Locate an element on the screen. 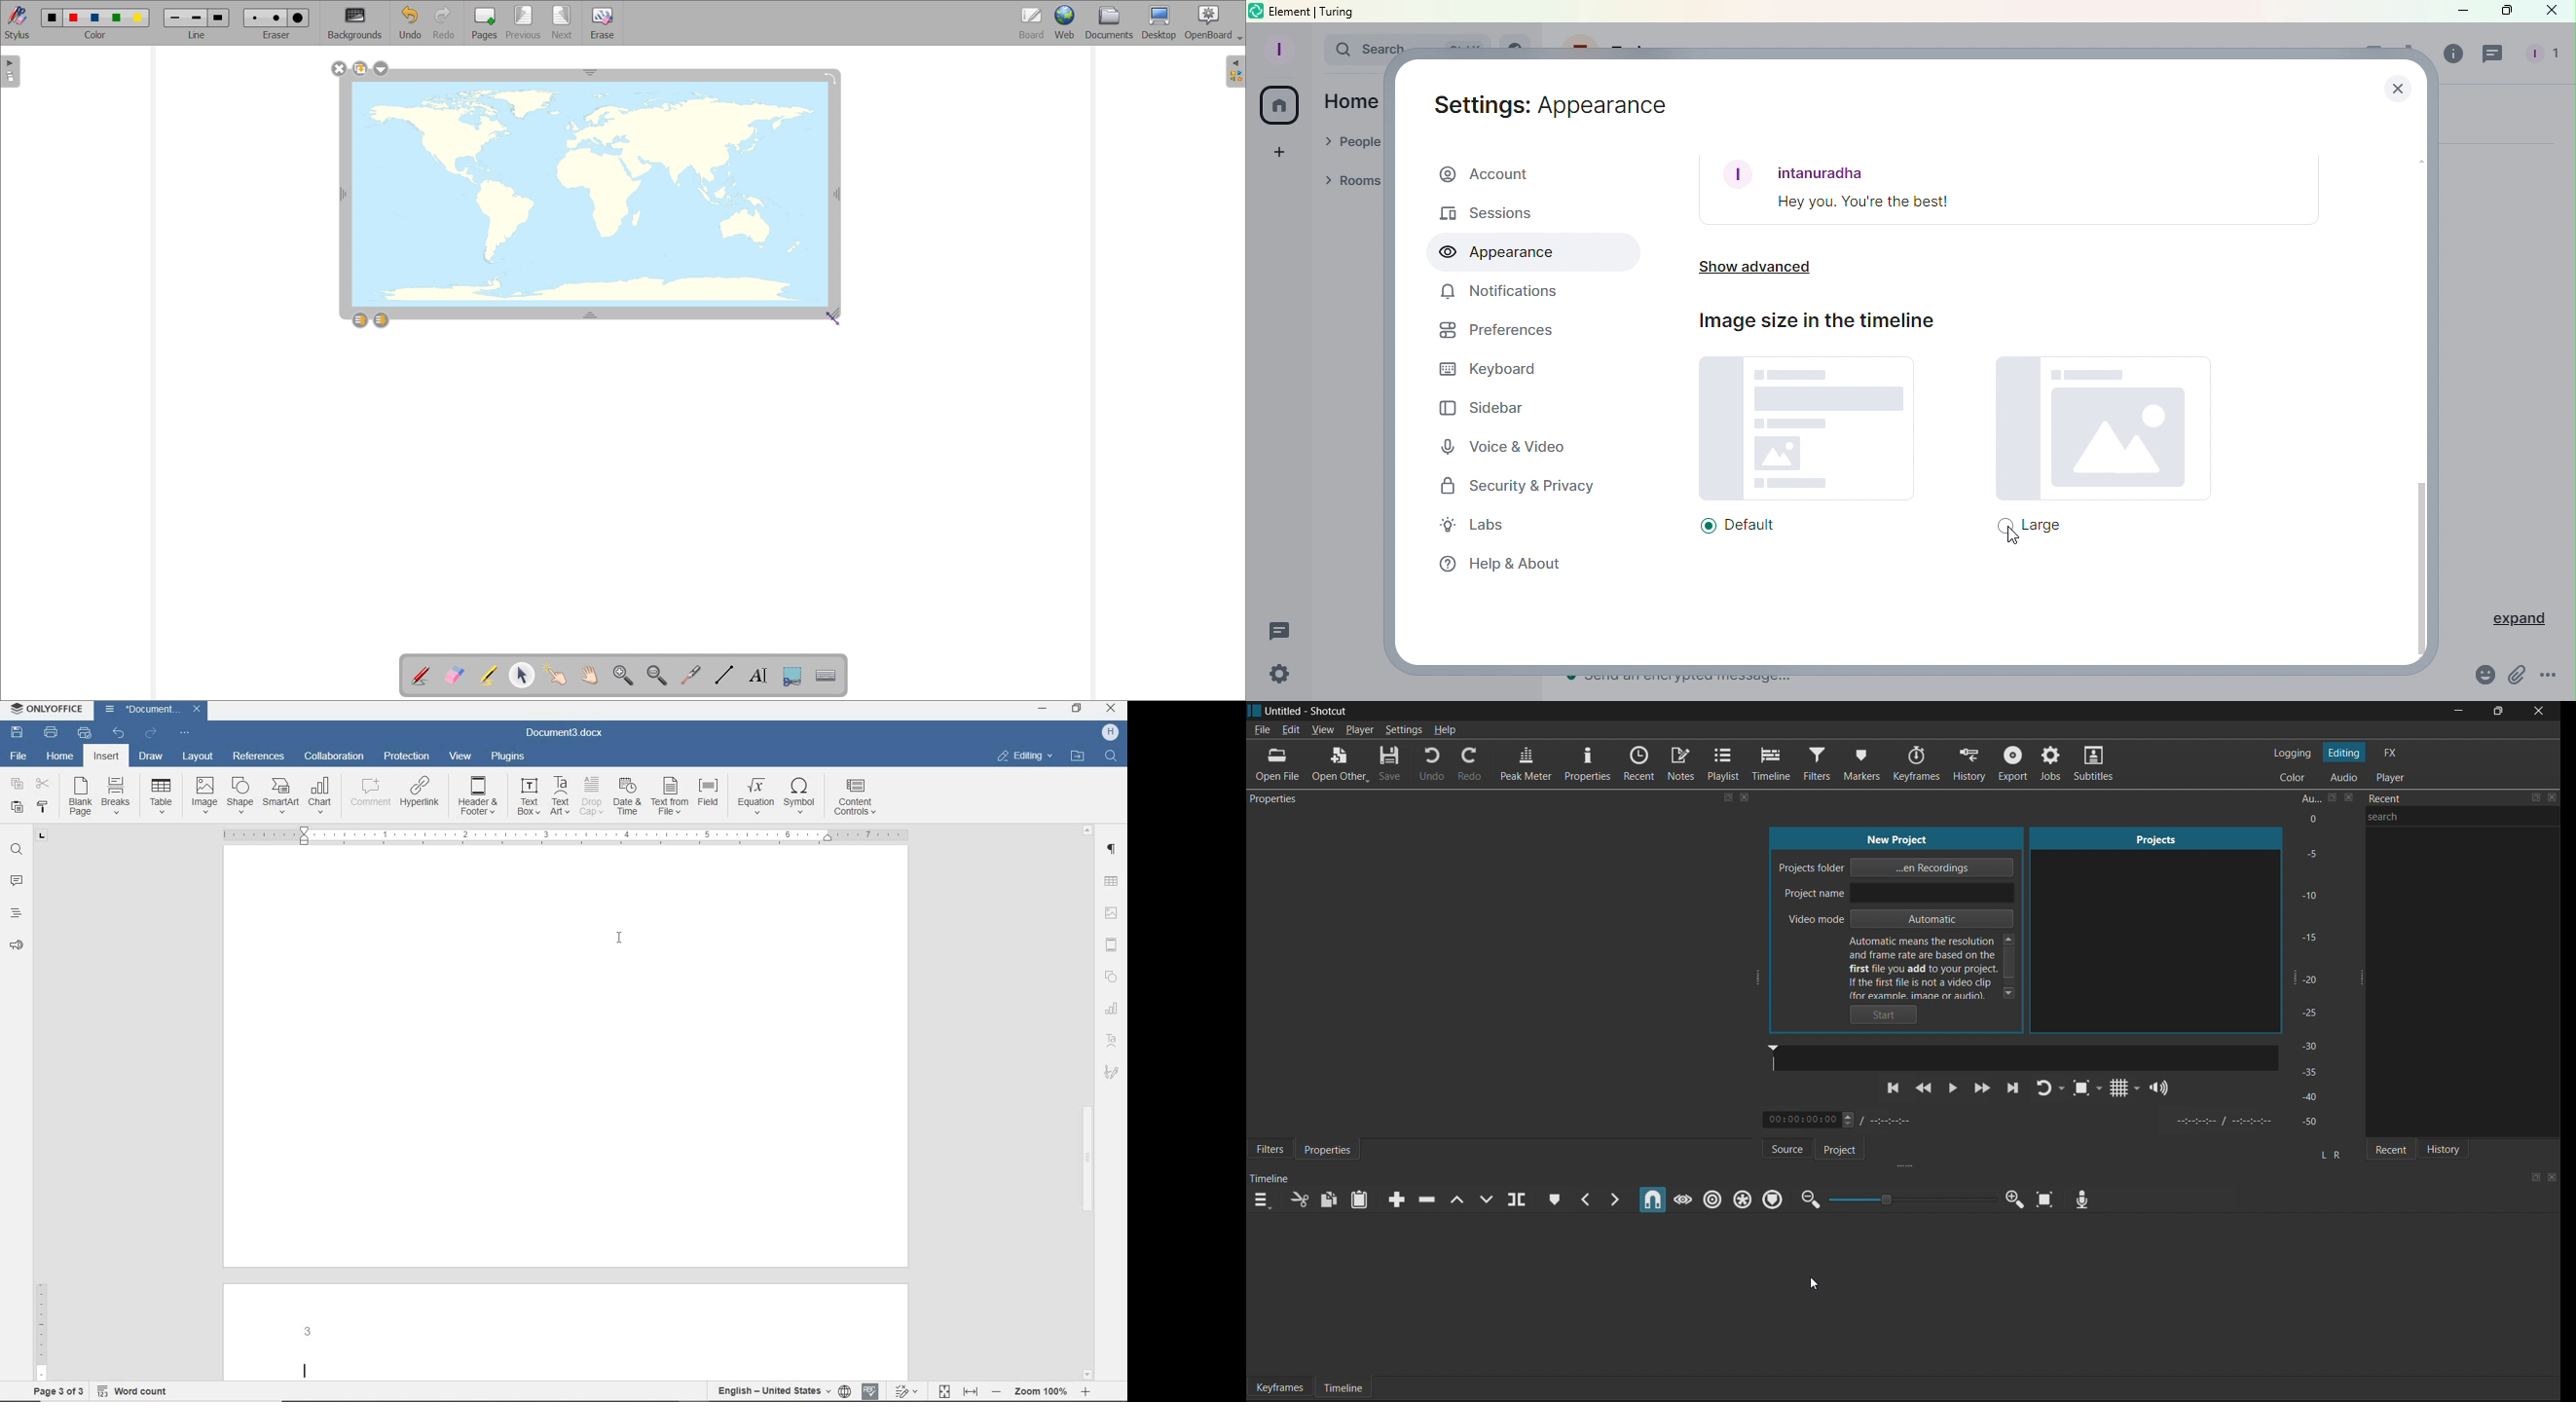 The image size is (2576, 1428). title bar is located at coordinates (1842, 710).